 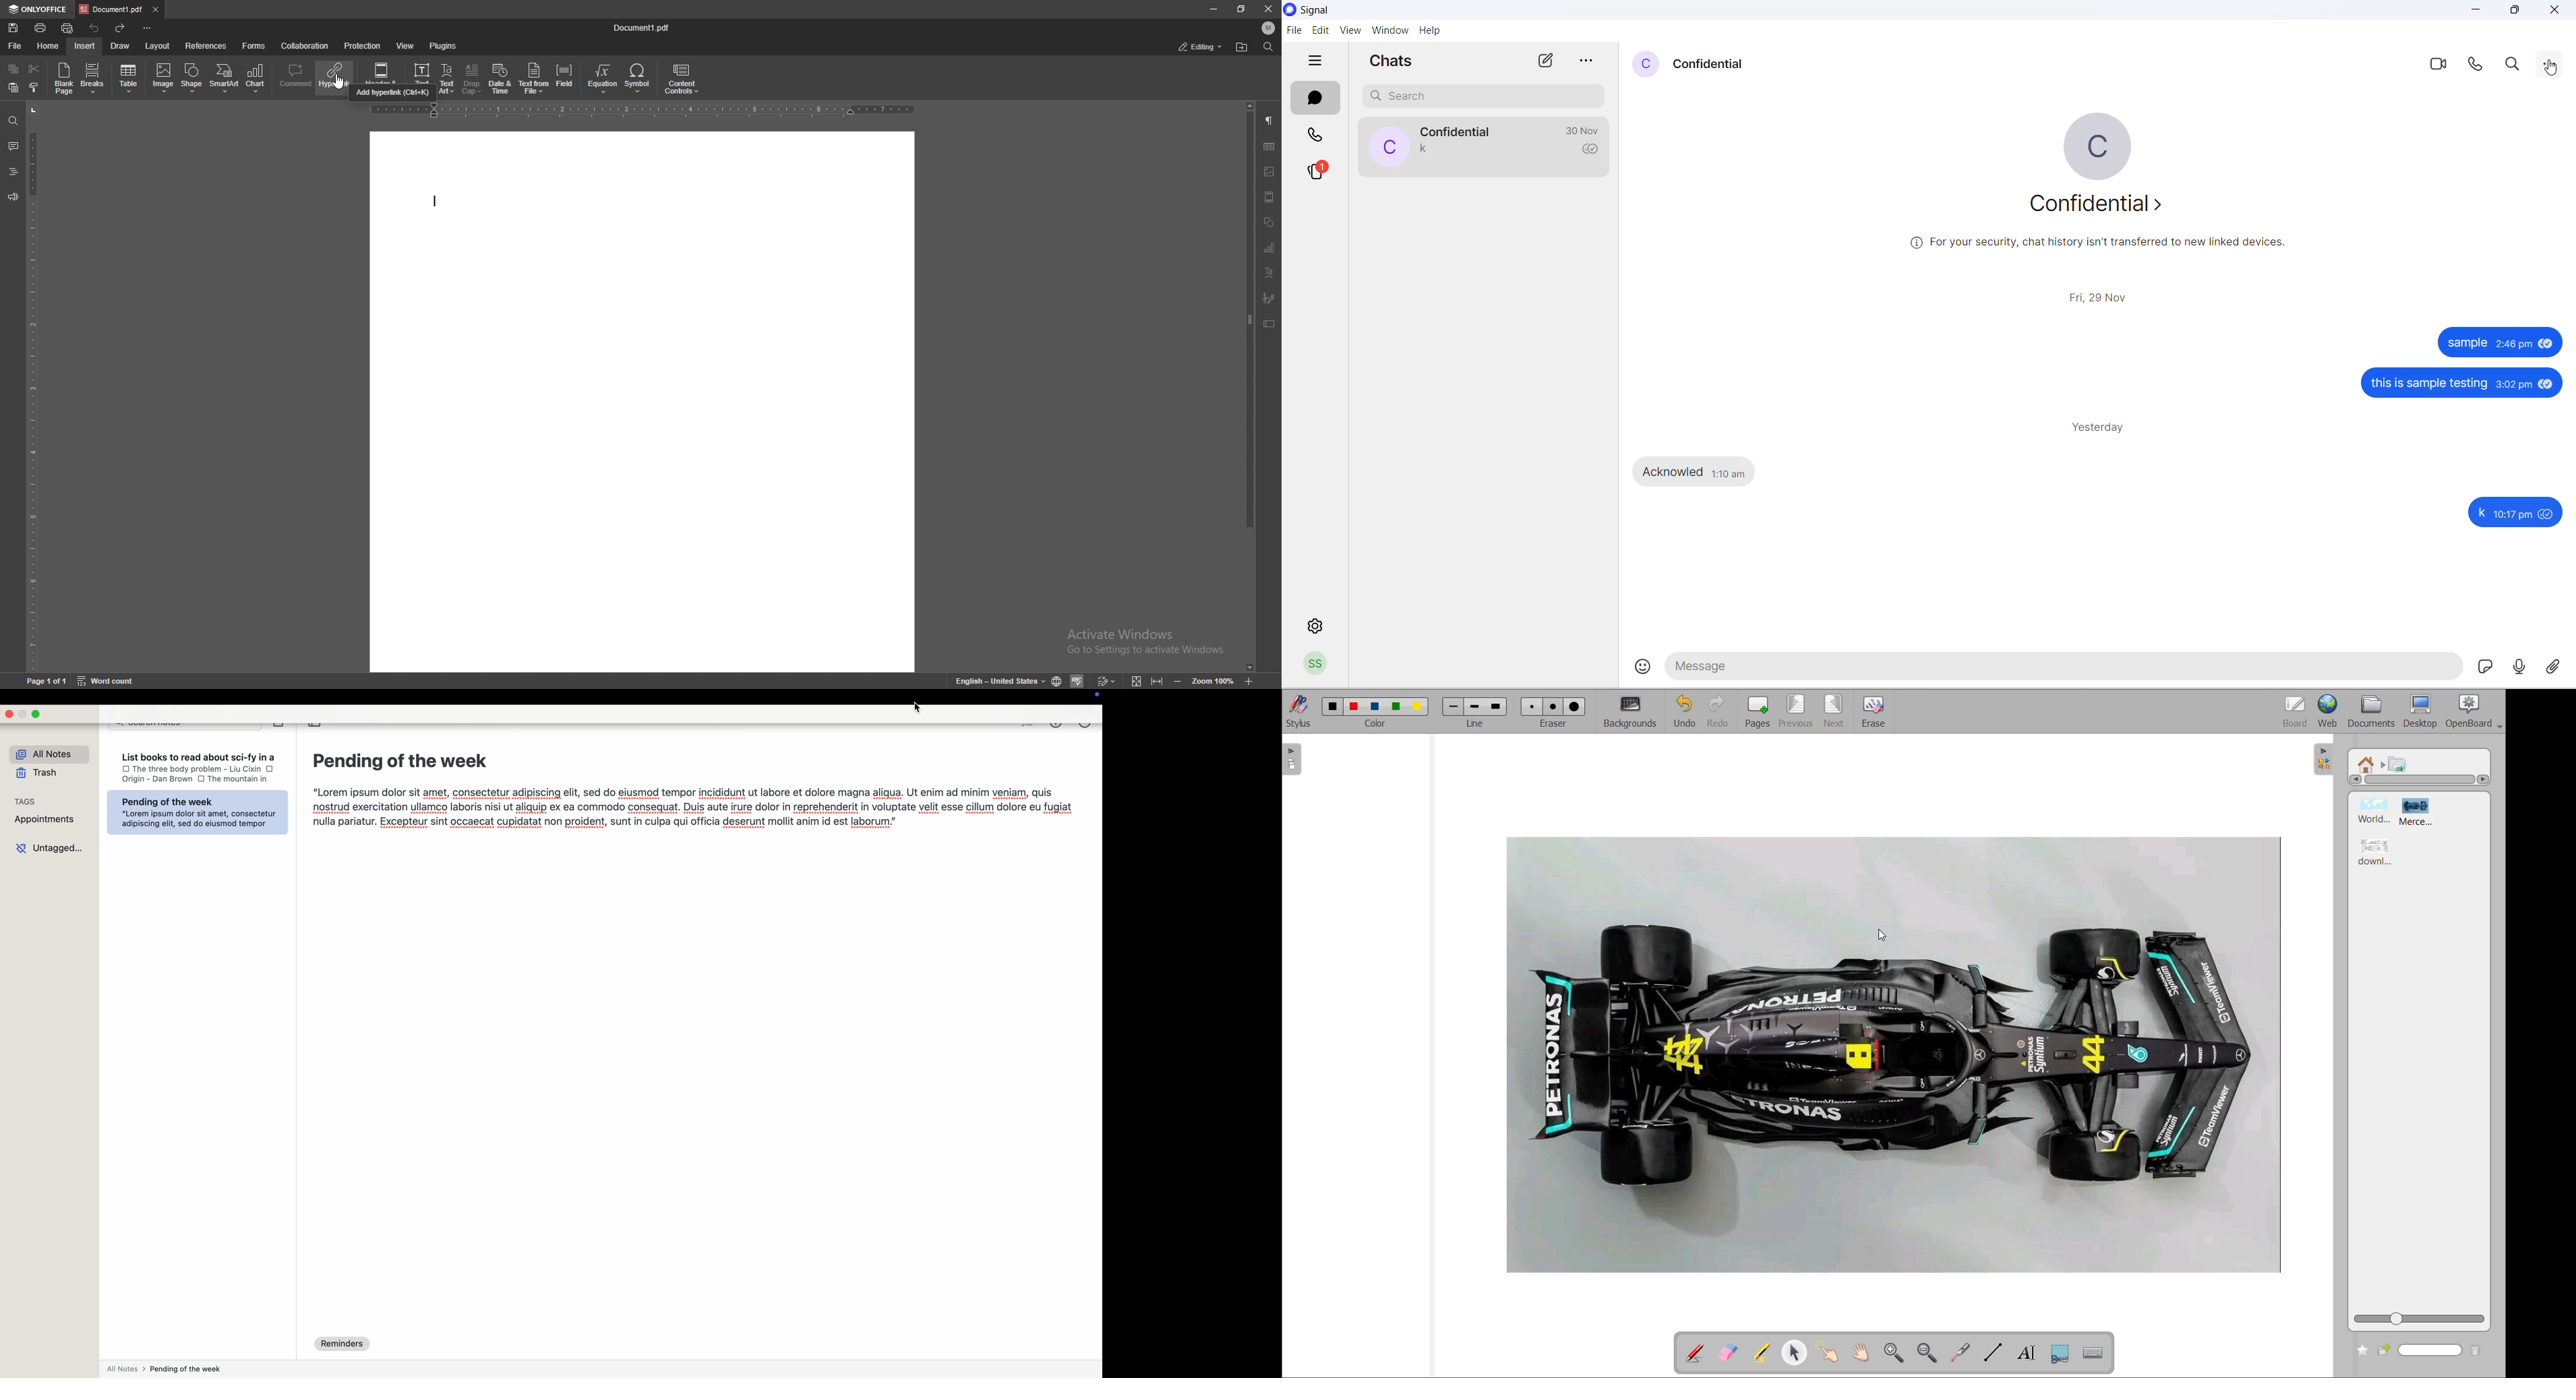 I want to click on search bar, so click(x=185, y=727).